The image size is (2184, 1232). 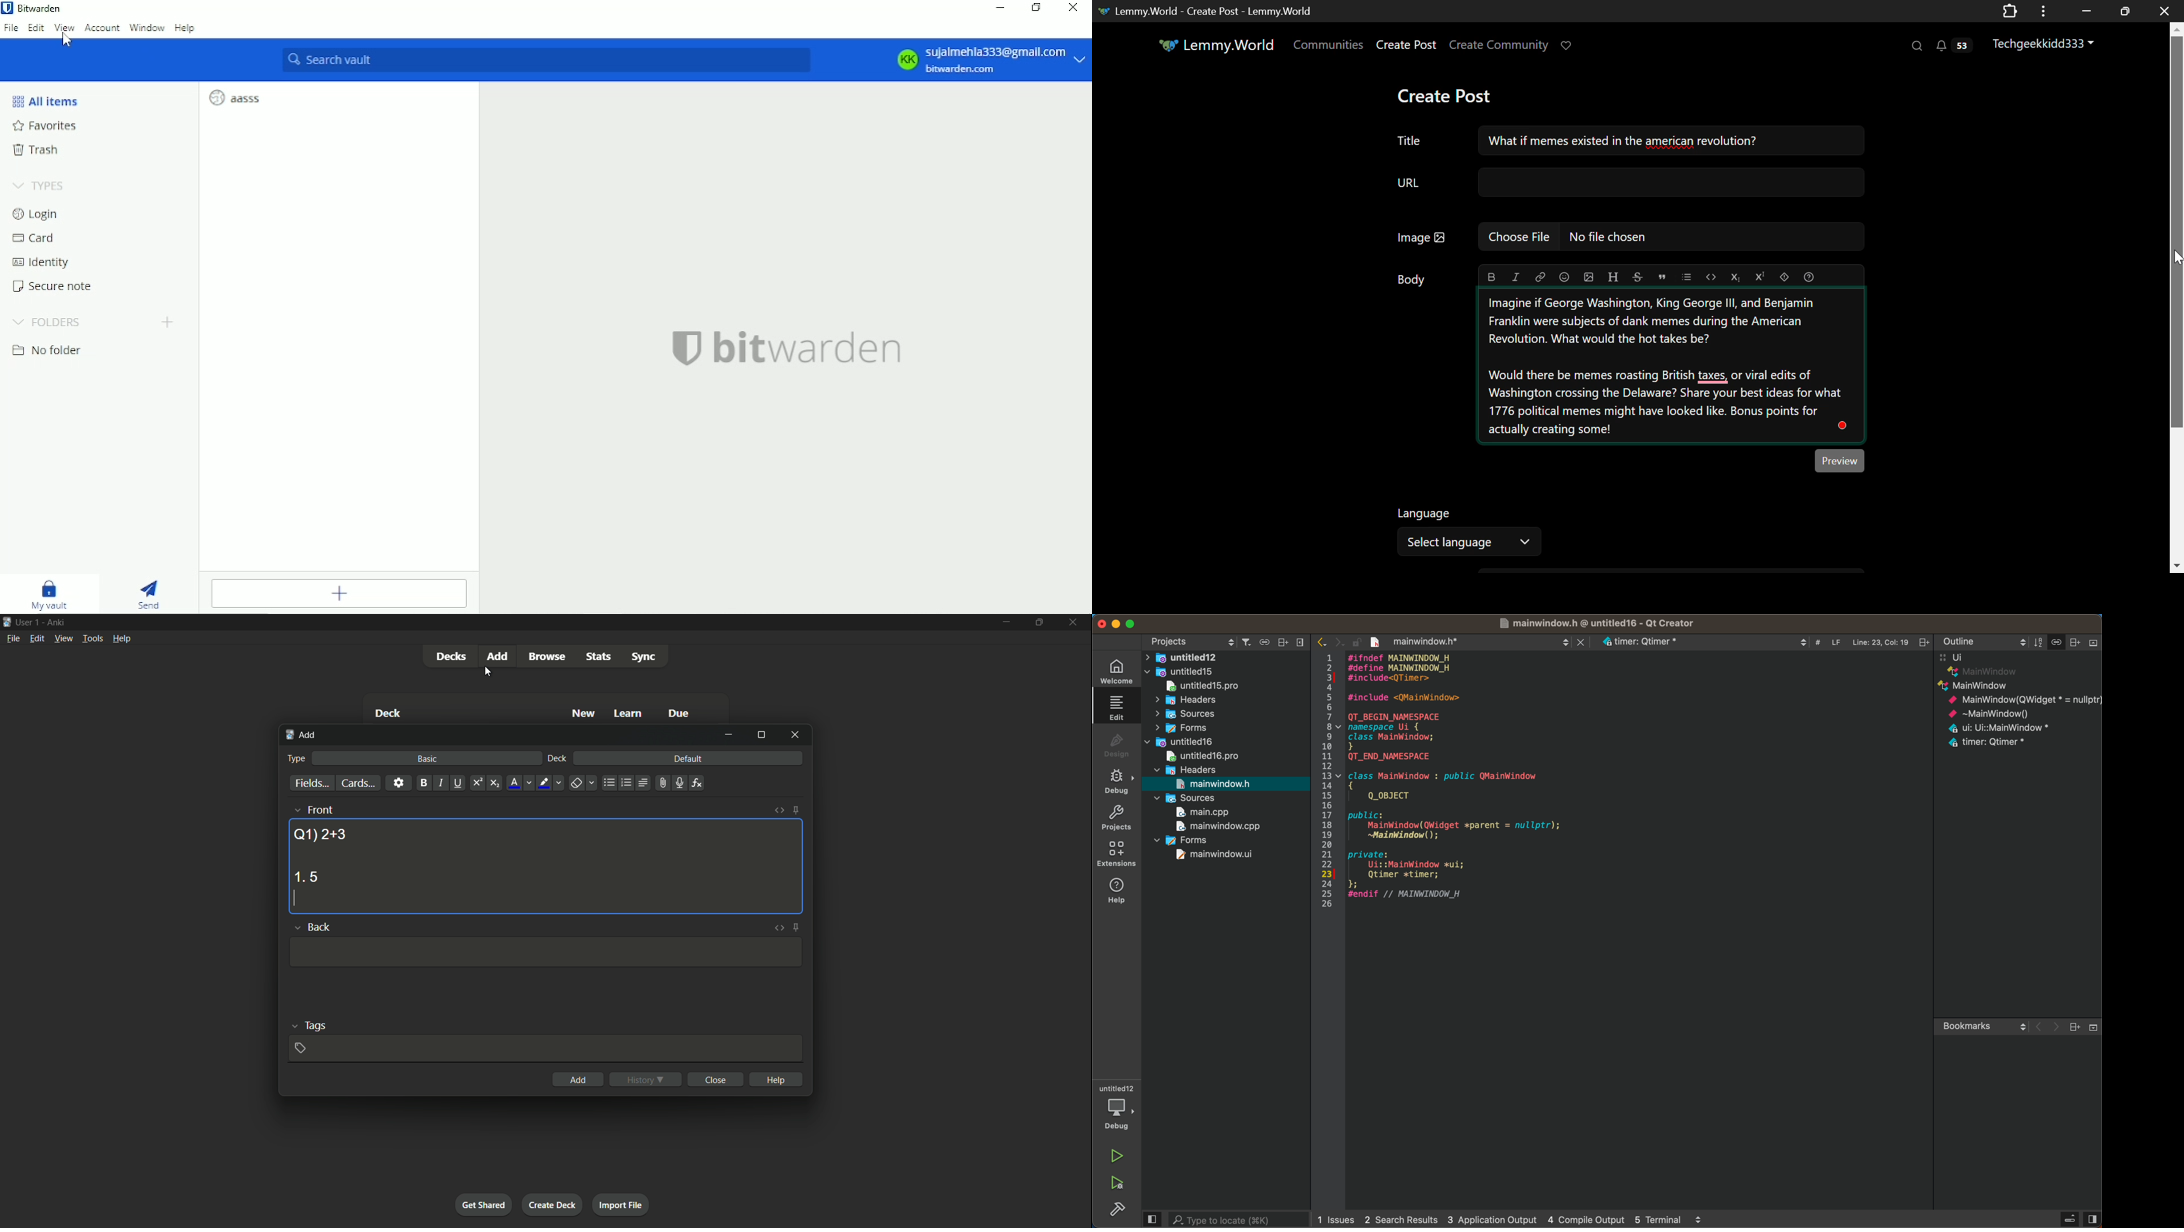 I want to click on minimize, so click(x=1006, y=621).